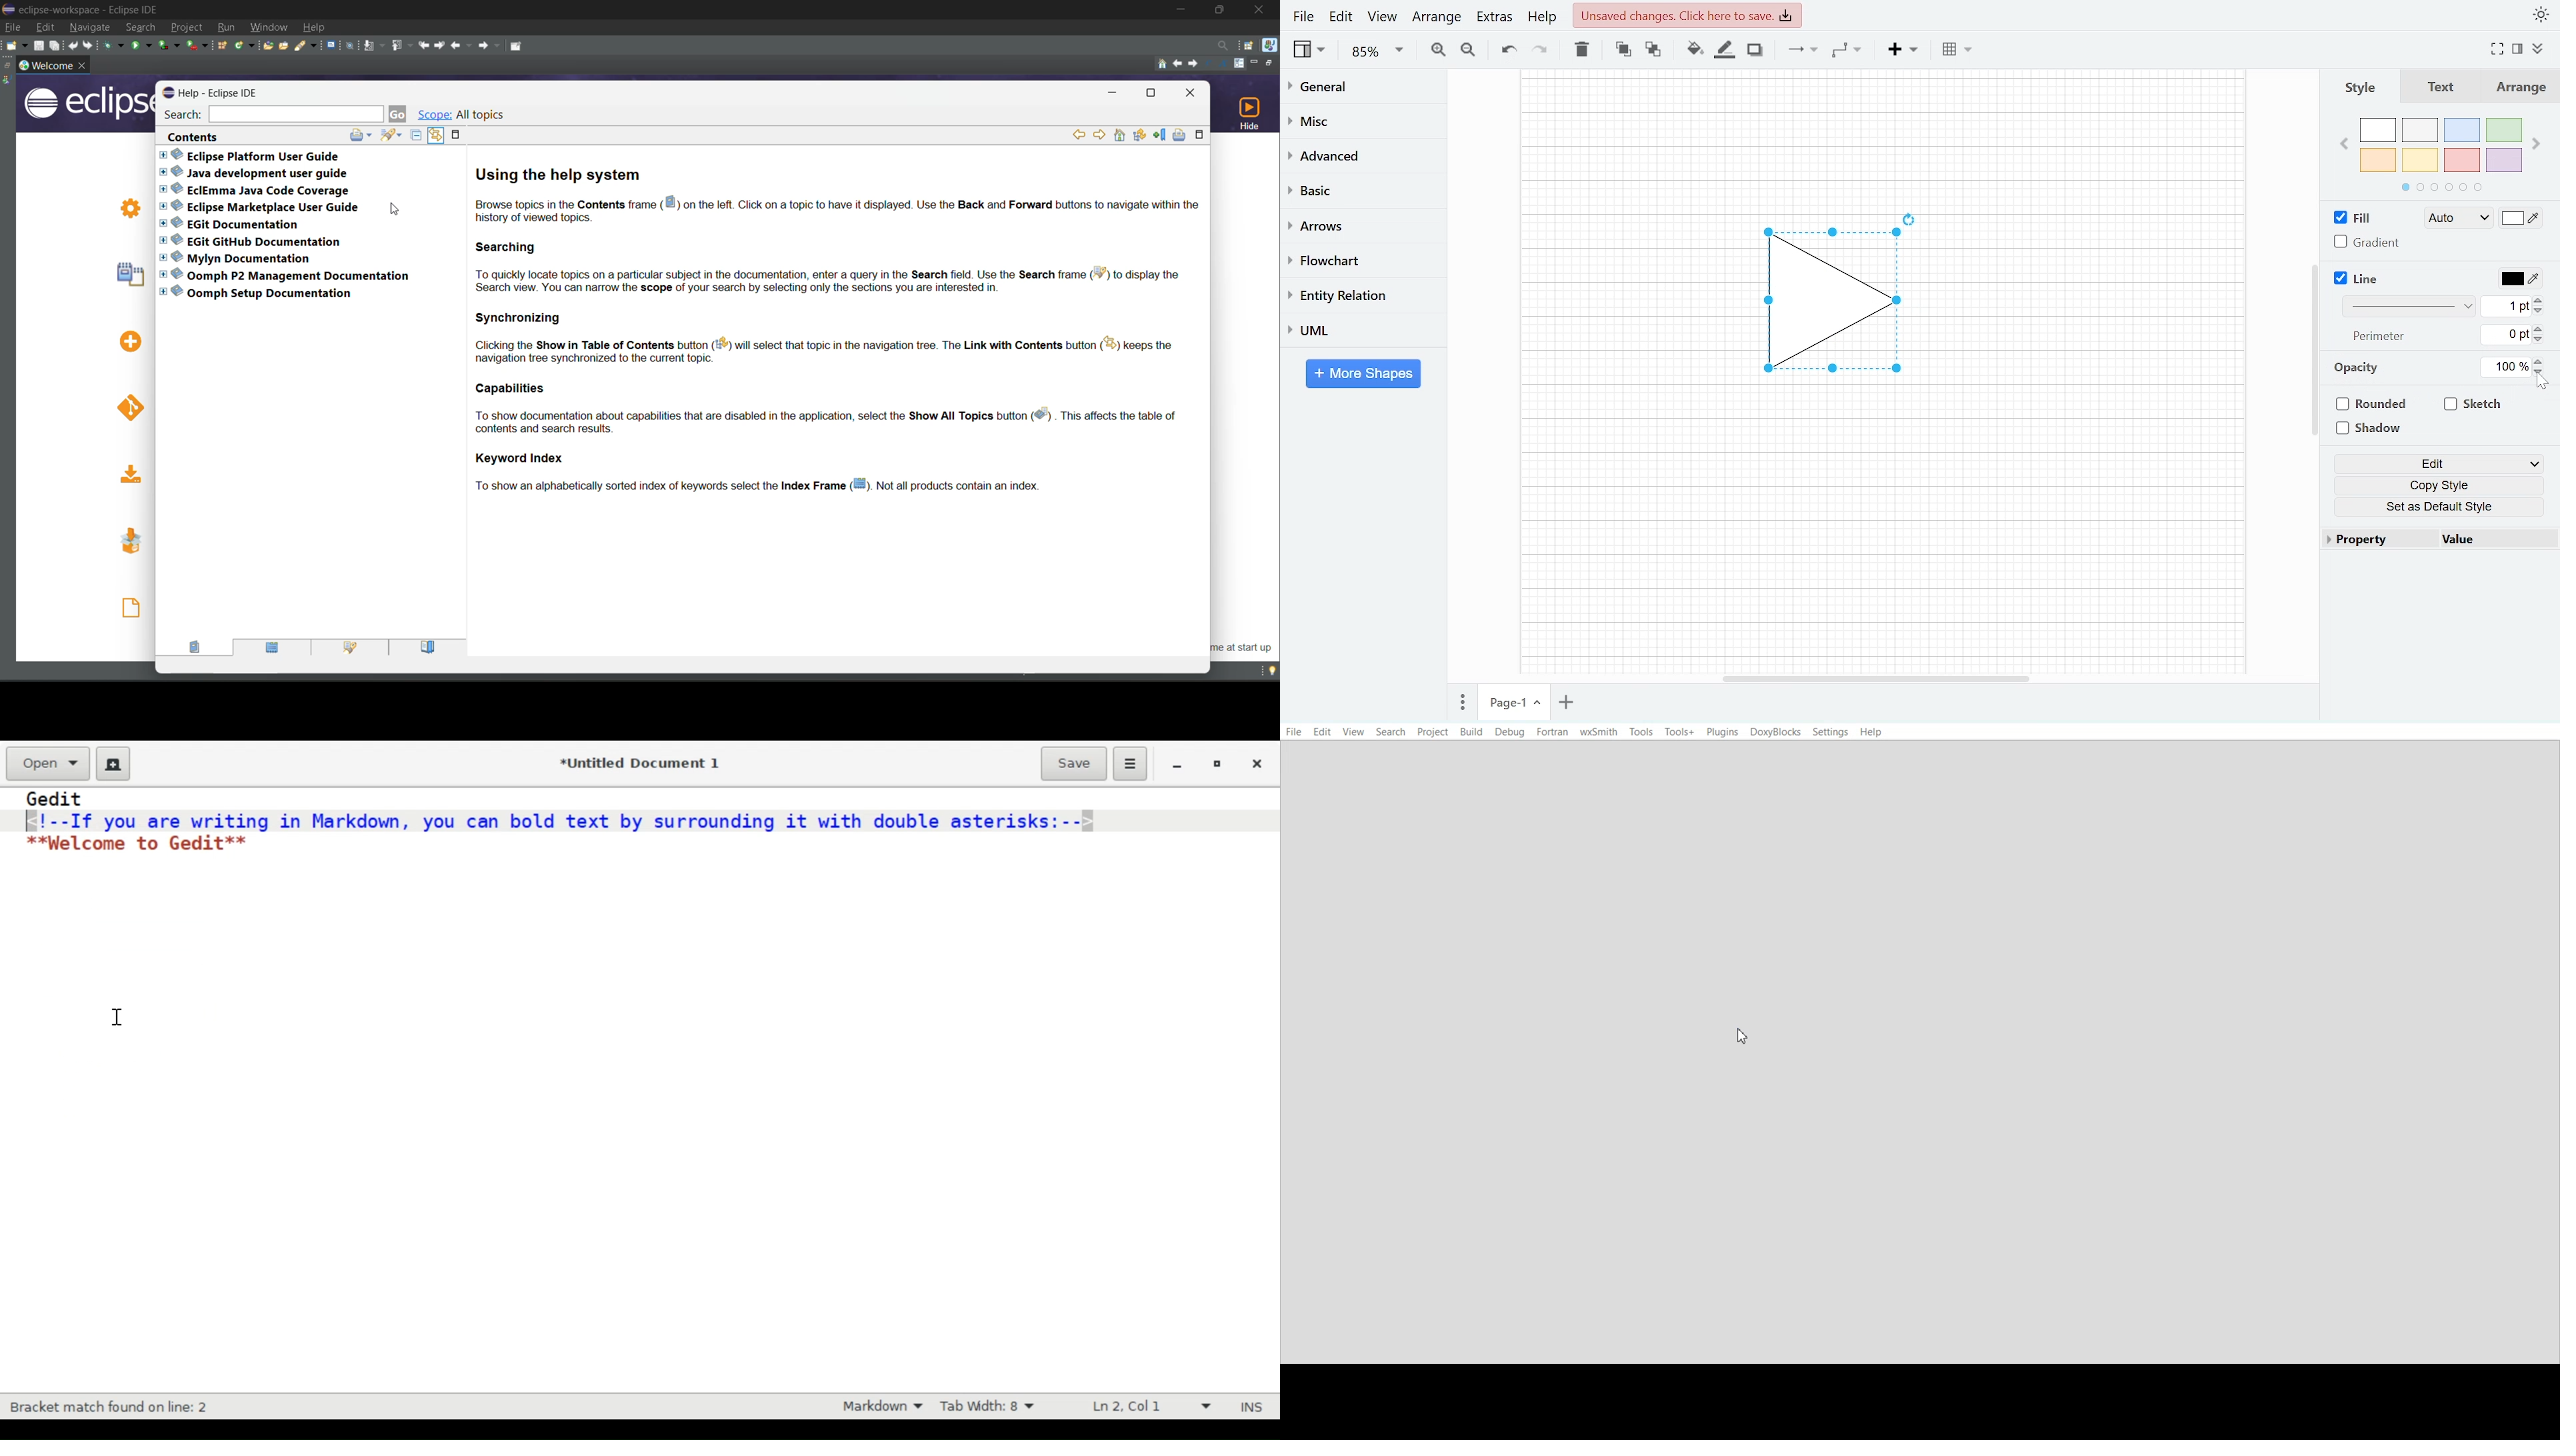 The width and height of the screenshot is (2576, 1456). What do you see at coordinates (1755, 50) in the screenshot?
I see `Shadow` at bounding box center [1755, 50].